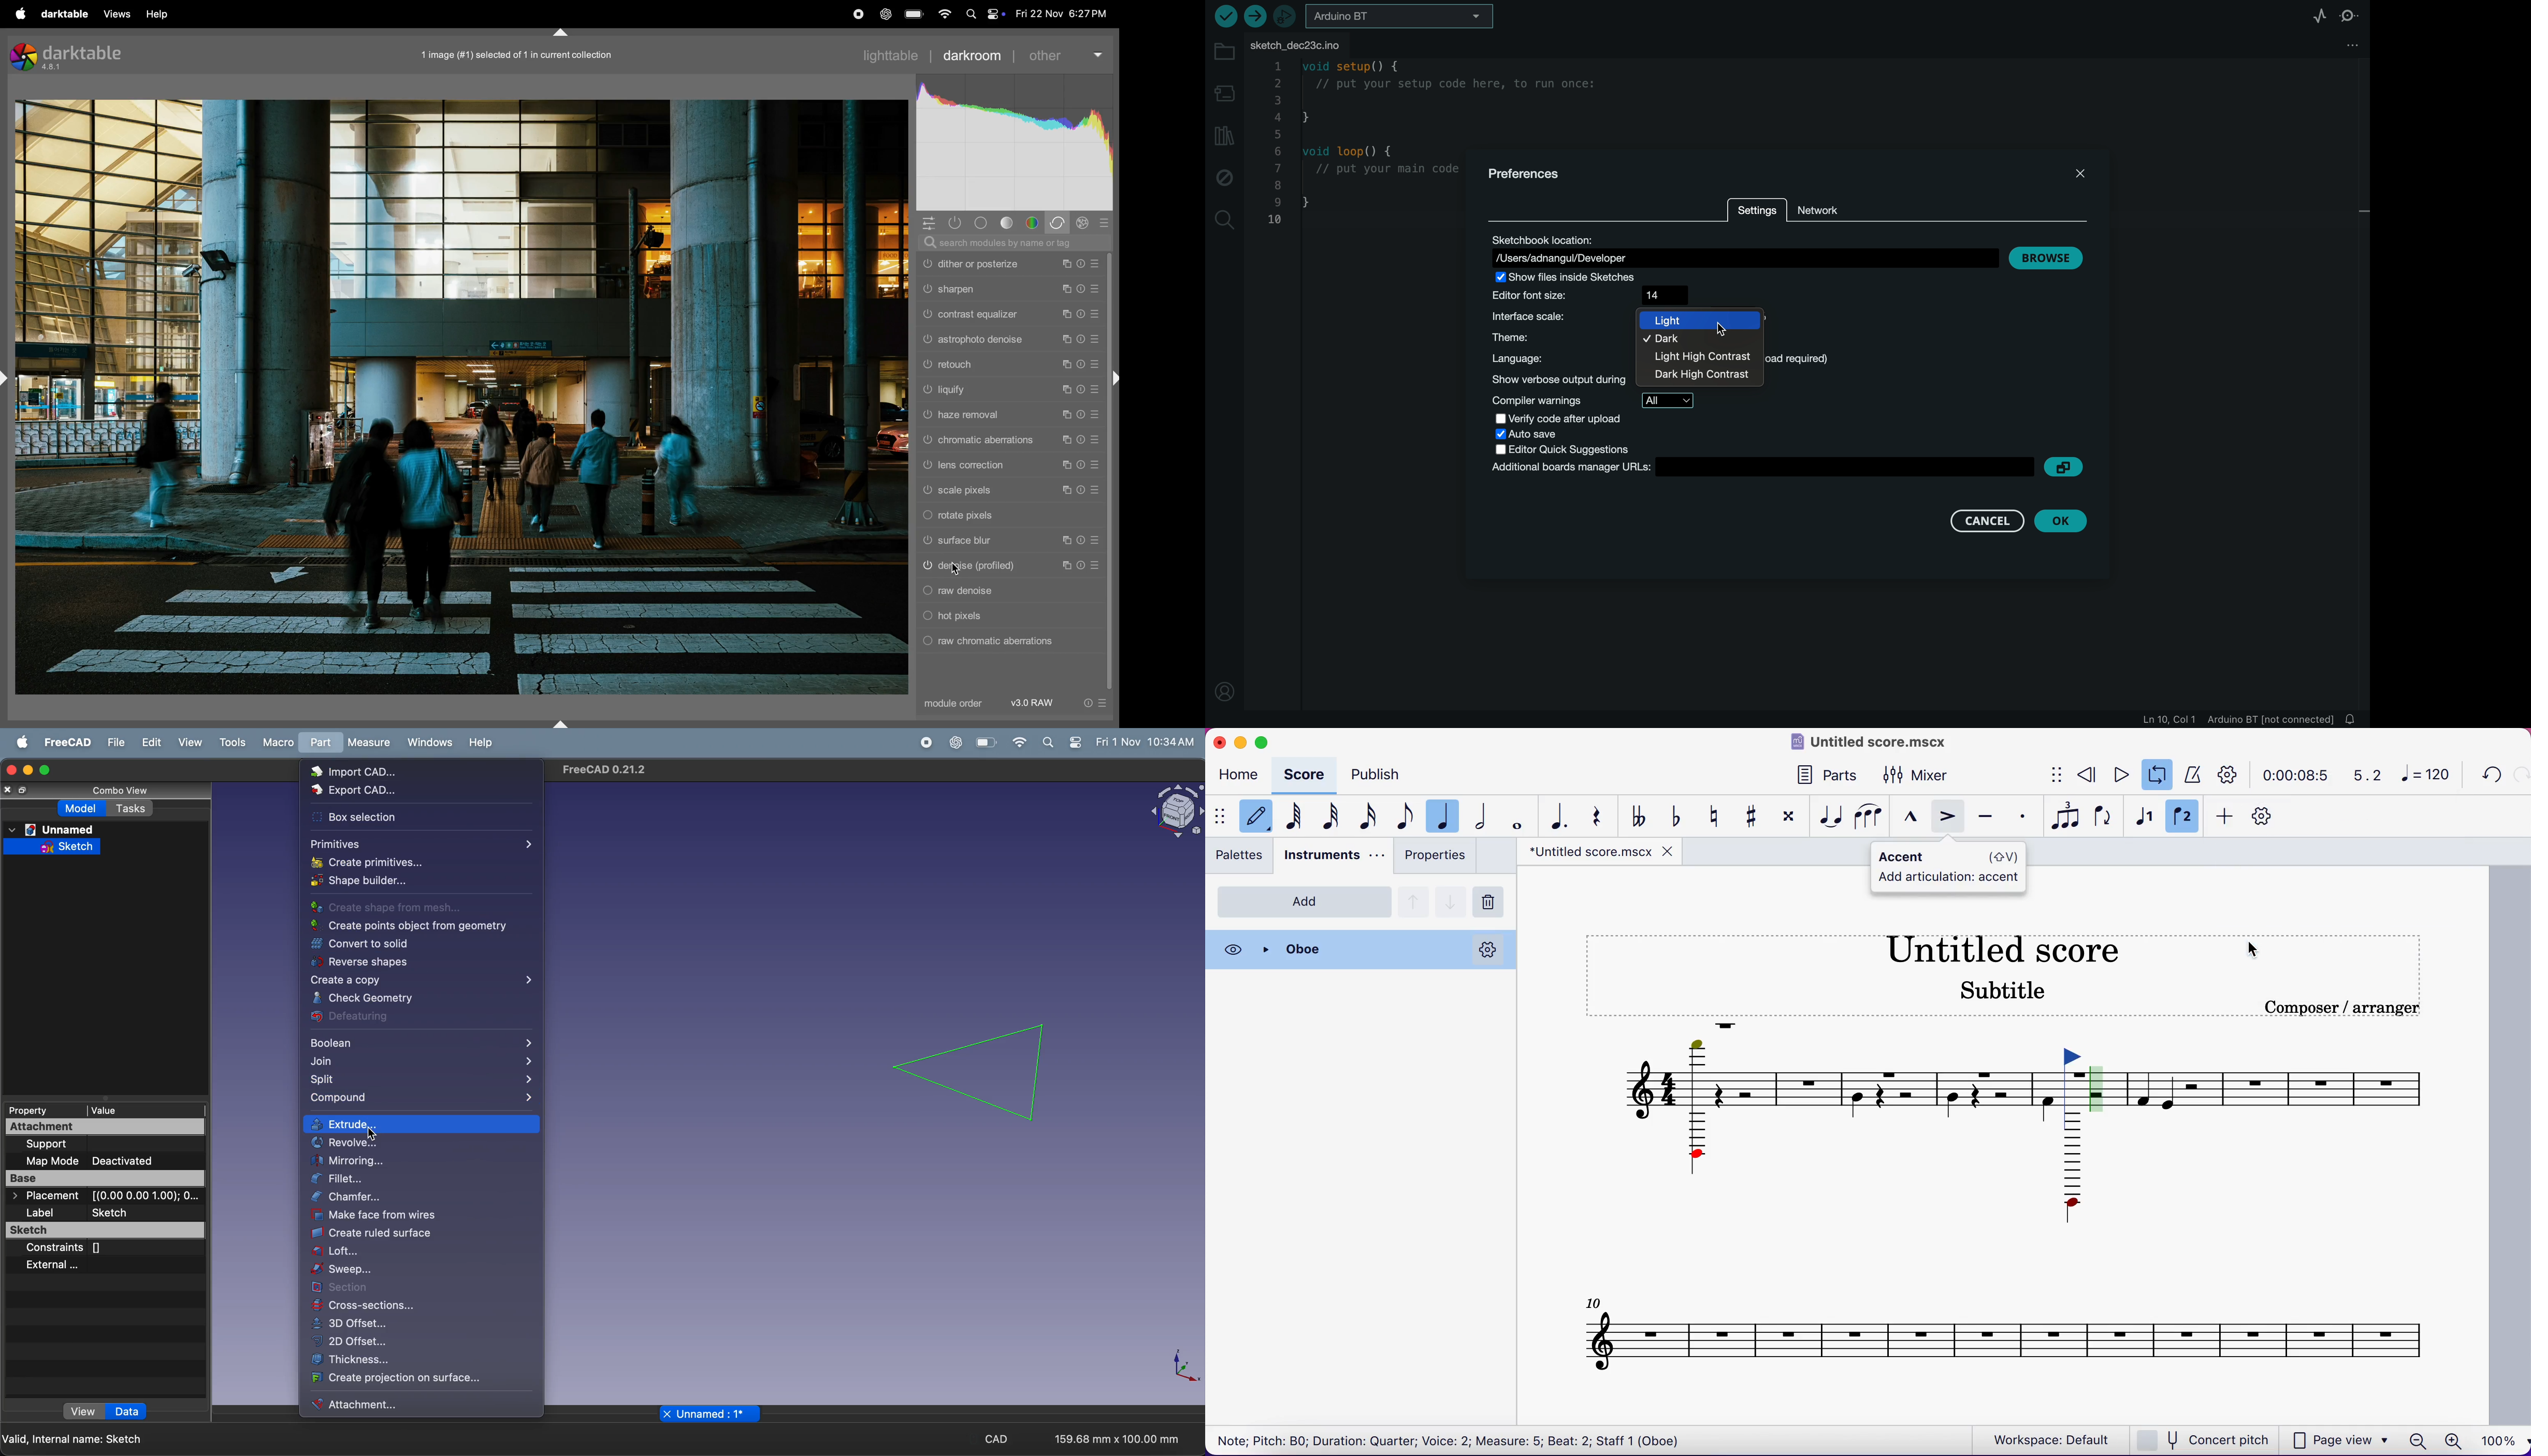 The width and height of the screenshot is (2548, 1456). What do you see at coordinates (2143, 818) in the screenshot?
I see `voice1` at bounding box center [2143, 818].